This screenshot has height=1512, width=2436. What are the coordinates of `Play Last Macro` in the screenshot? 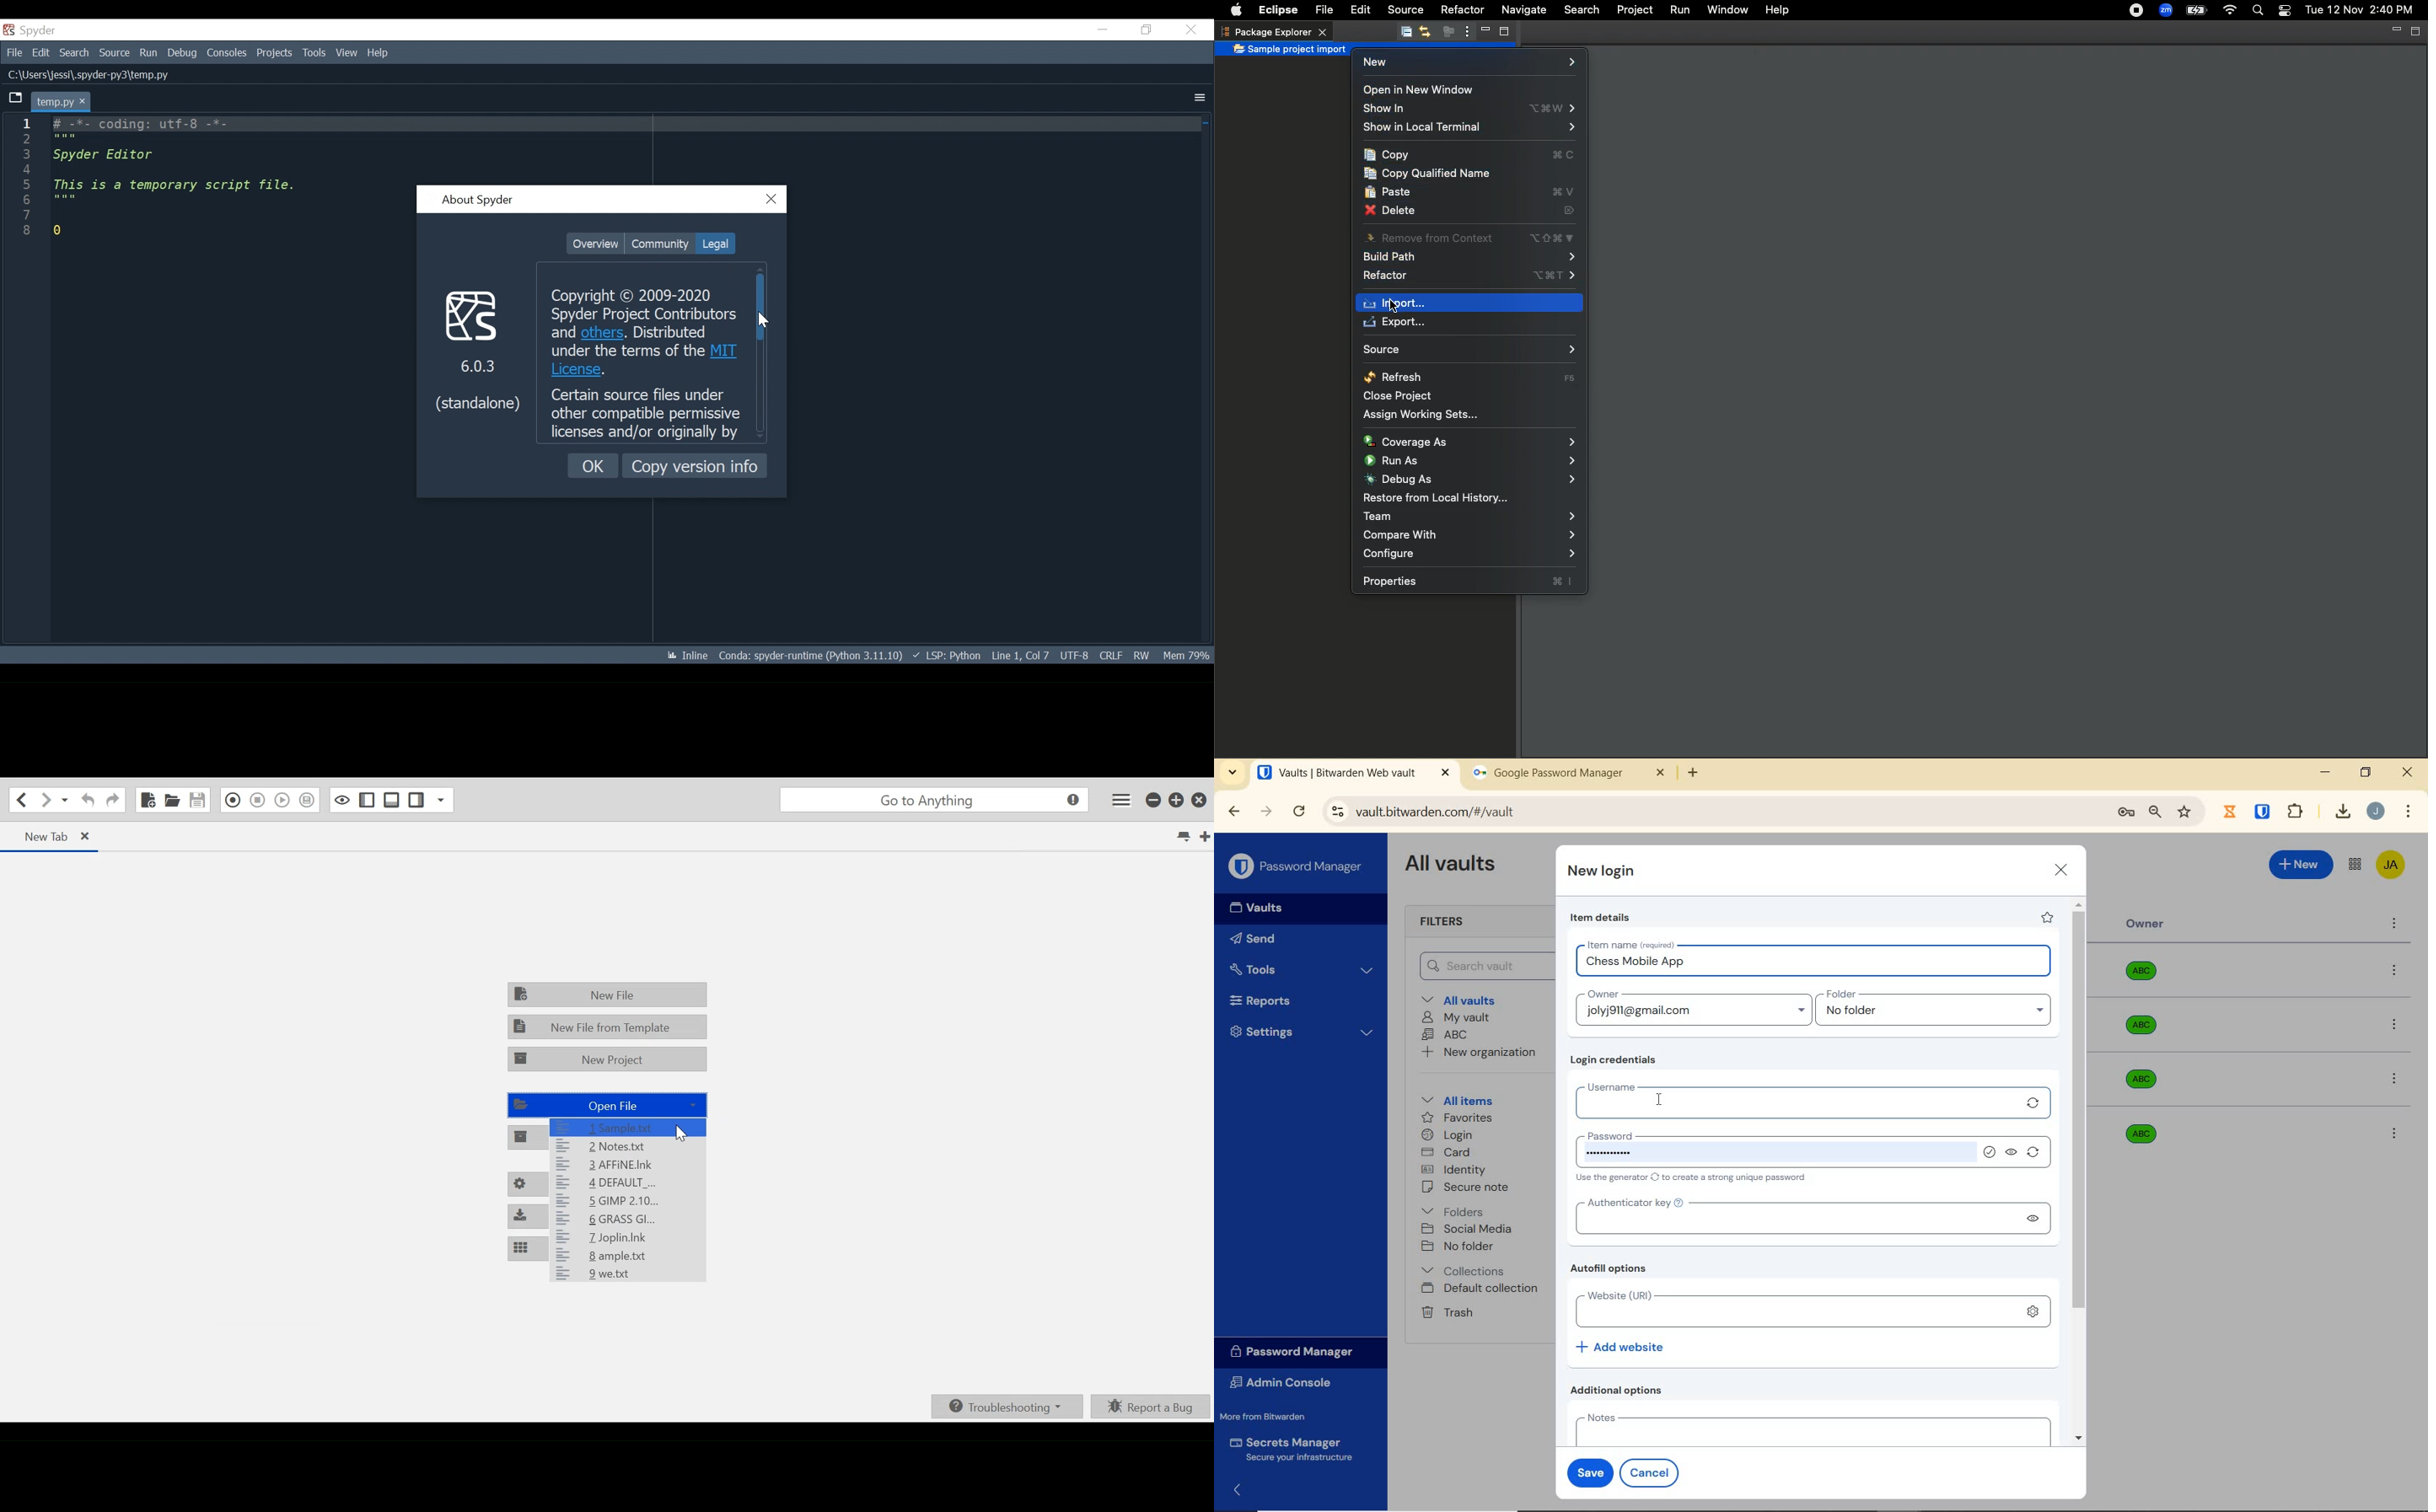 It's located at (283, 800).